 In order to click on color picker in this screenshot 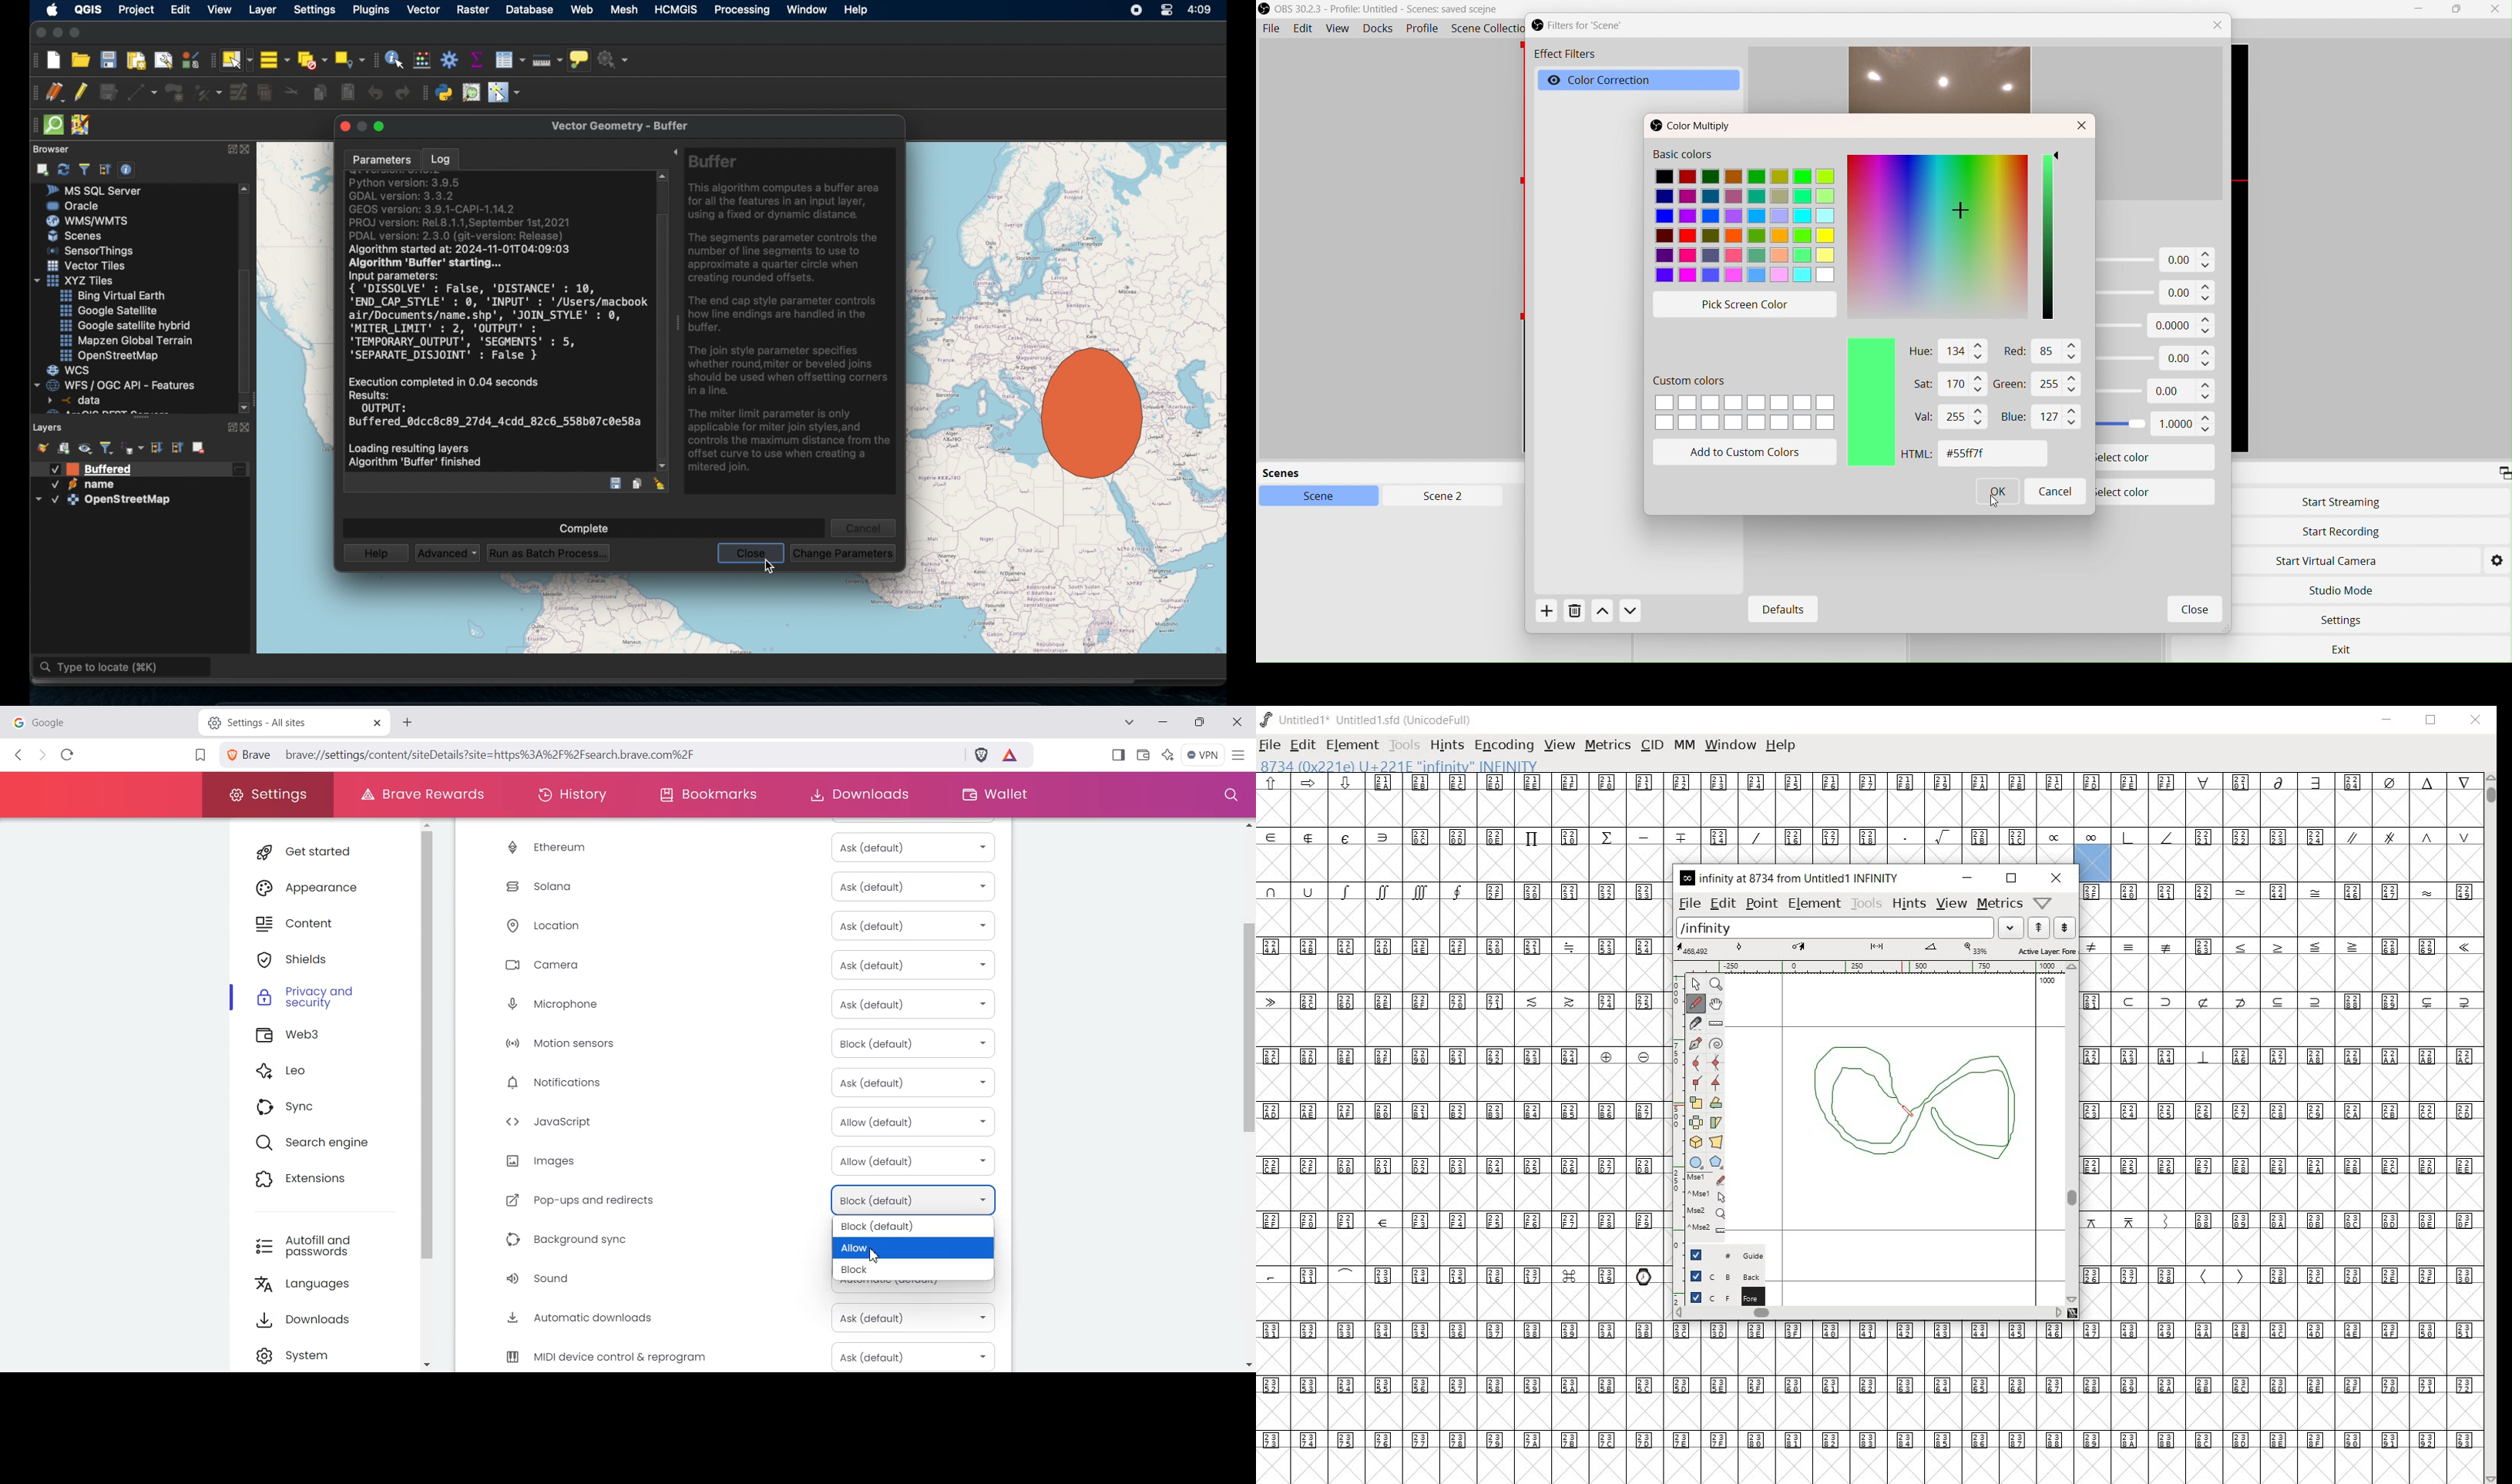, I will do `click(1938, 239)`.